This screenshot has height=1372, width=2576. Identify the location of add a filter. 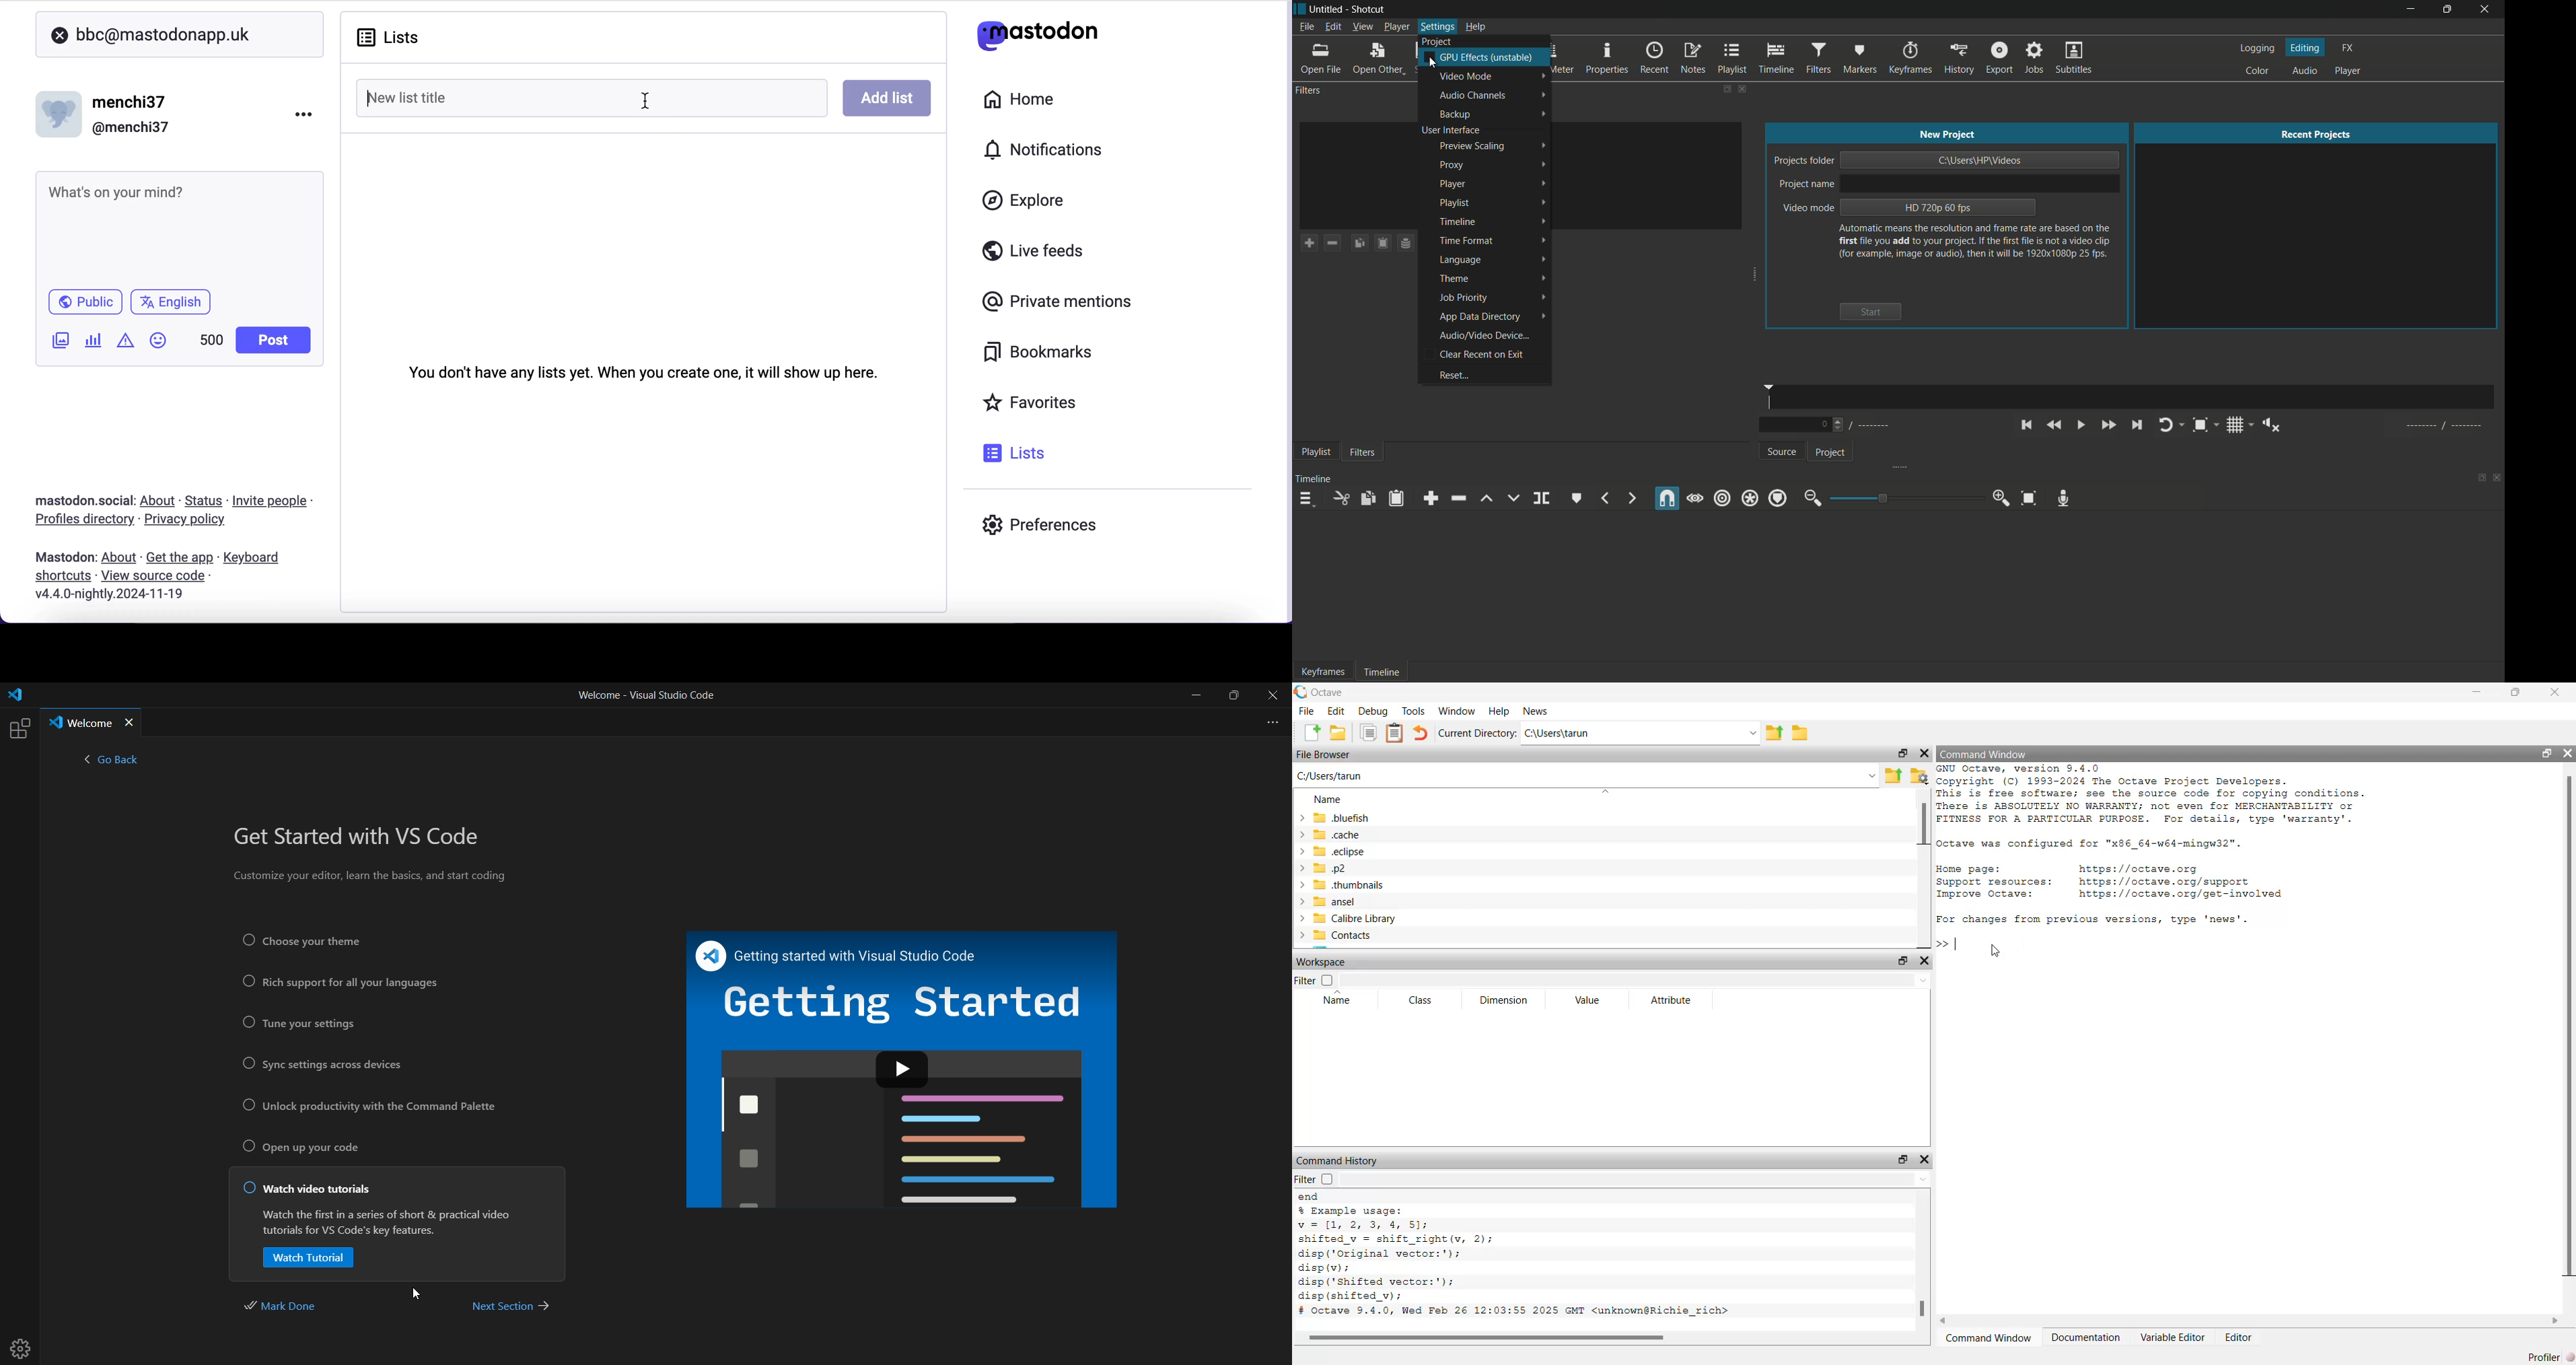
(1309, 243).